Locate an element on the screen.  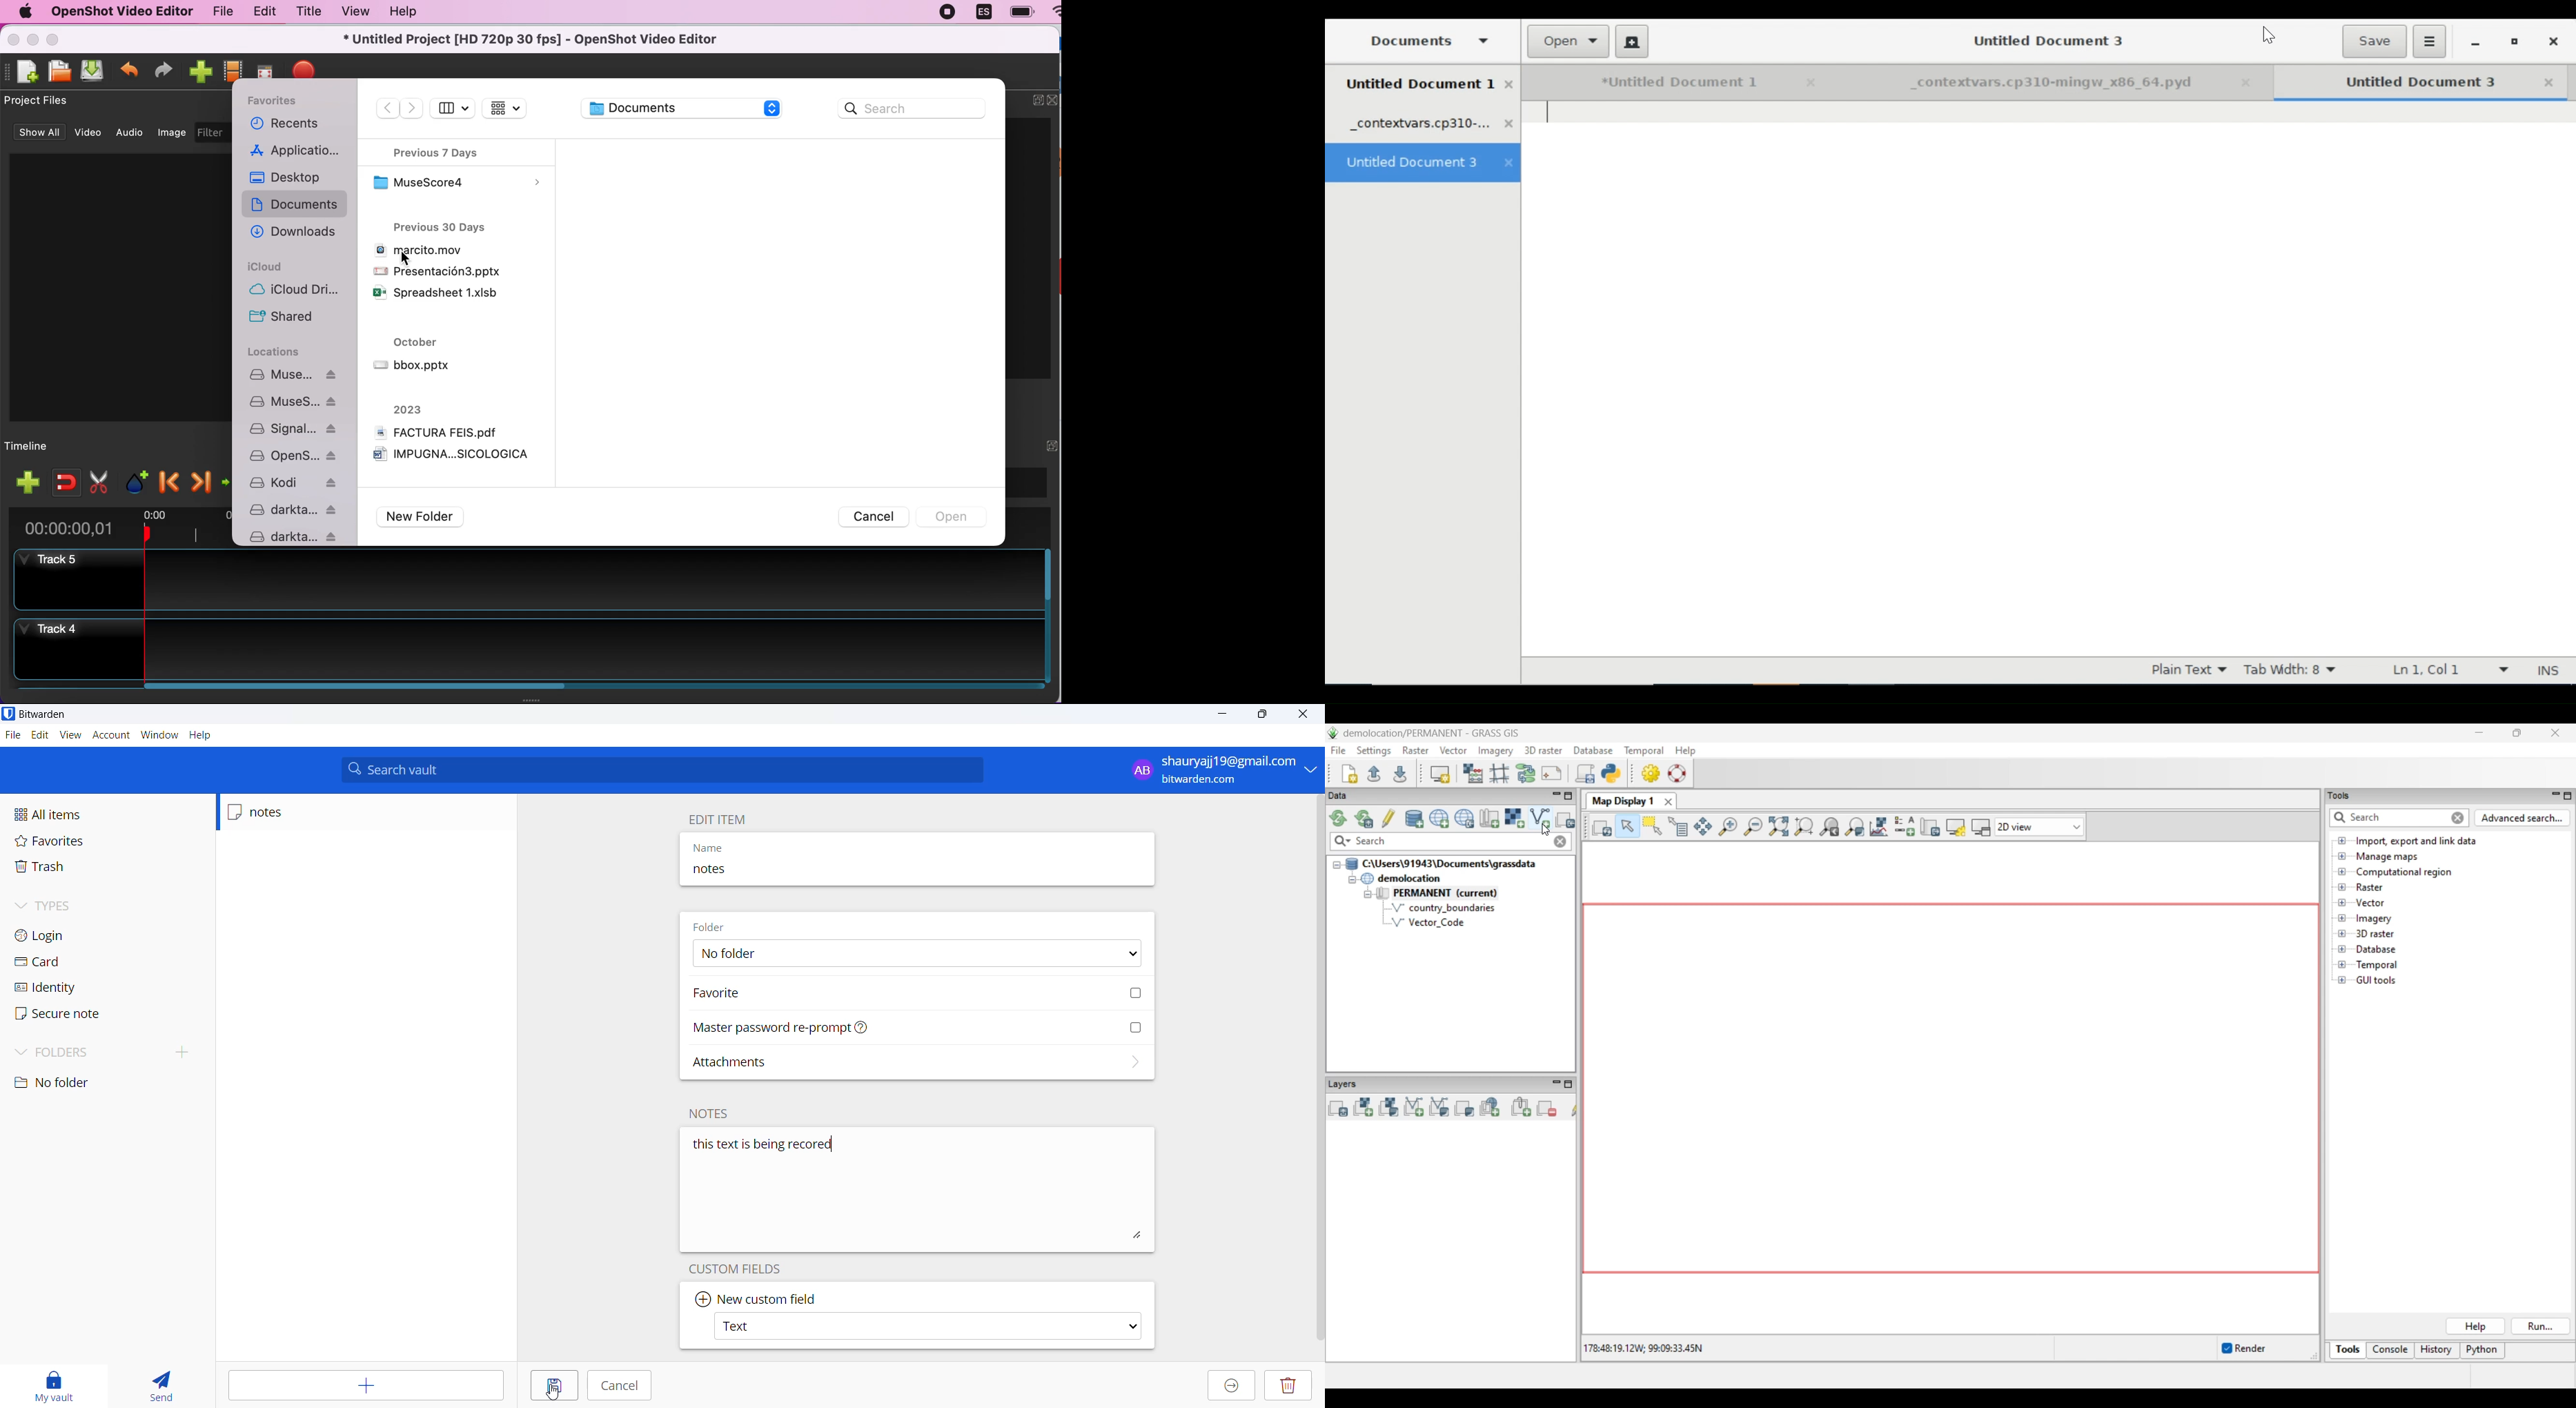
shauryaji19@gmail.com bitwarden.com is located at coordinates (1218, 769).